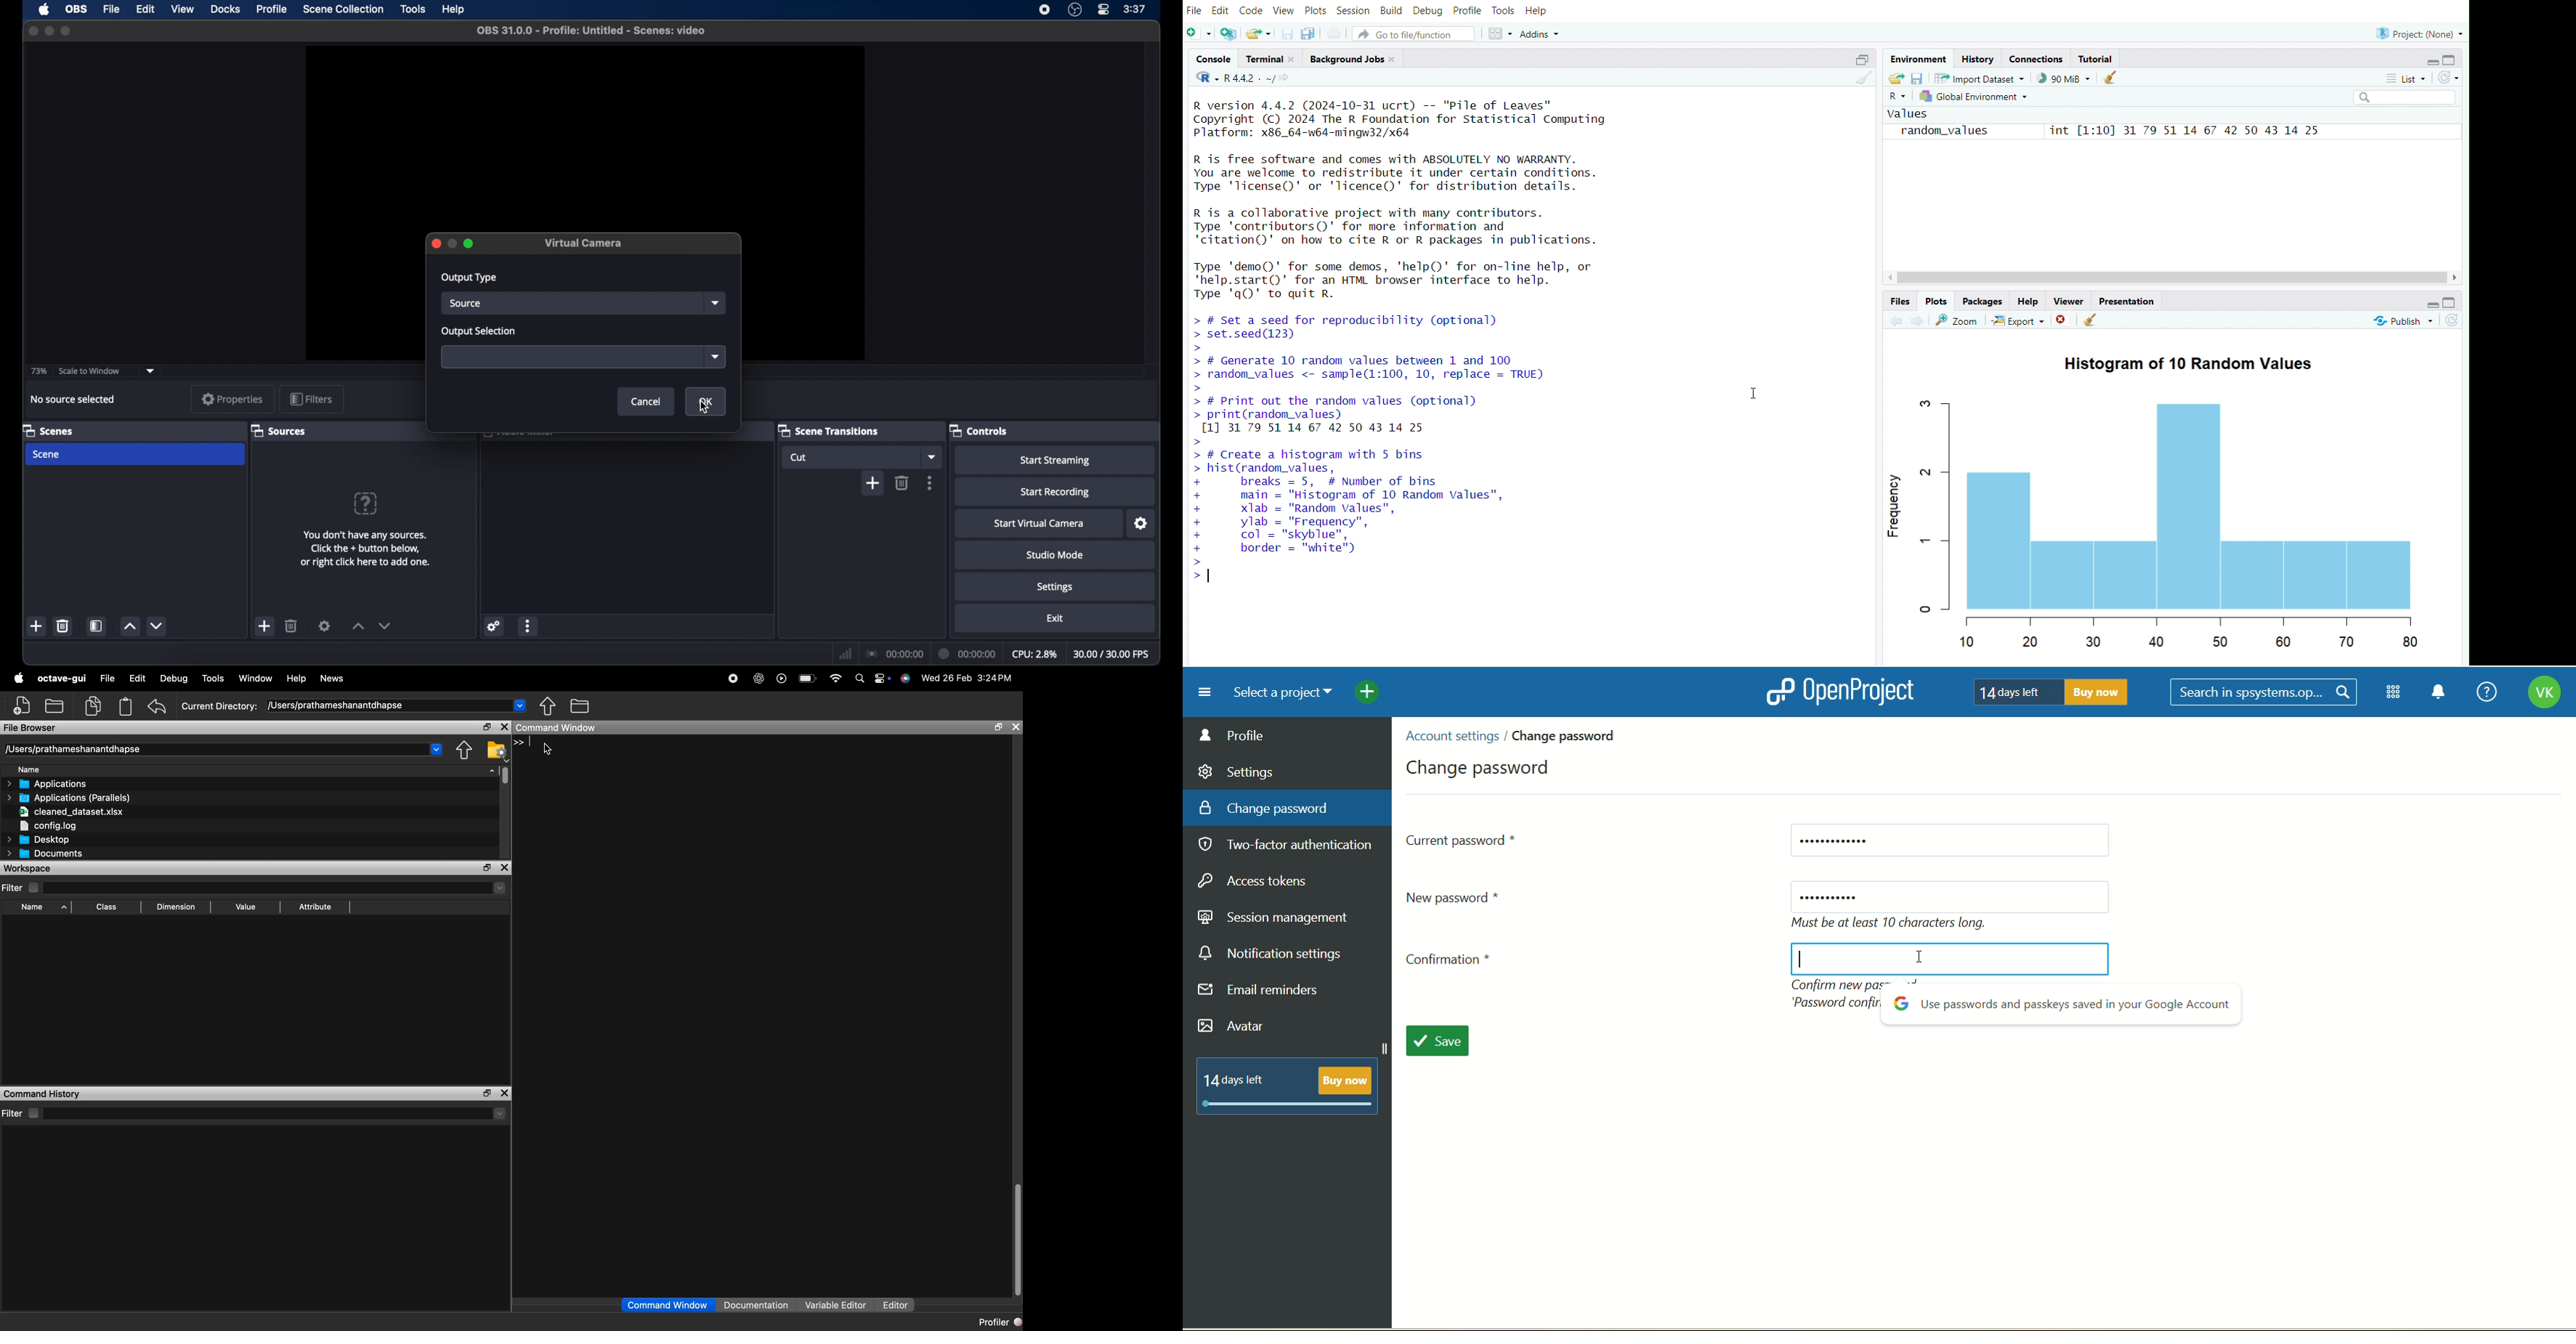 The height and width of the screenshot is (1344, 2576). Describe the element at coordinates (1347, 60) in the screenshot. I see `background jobs` at that location.